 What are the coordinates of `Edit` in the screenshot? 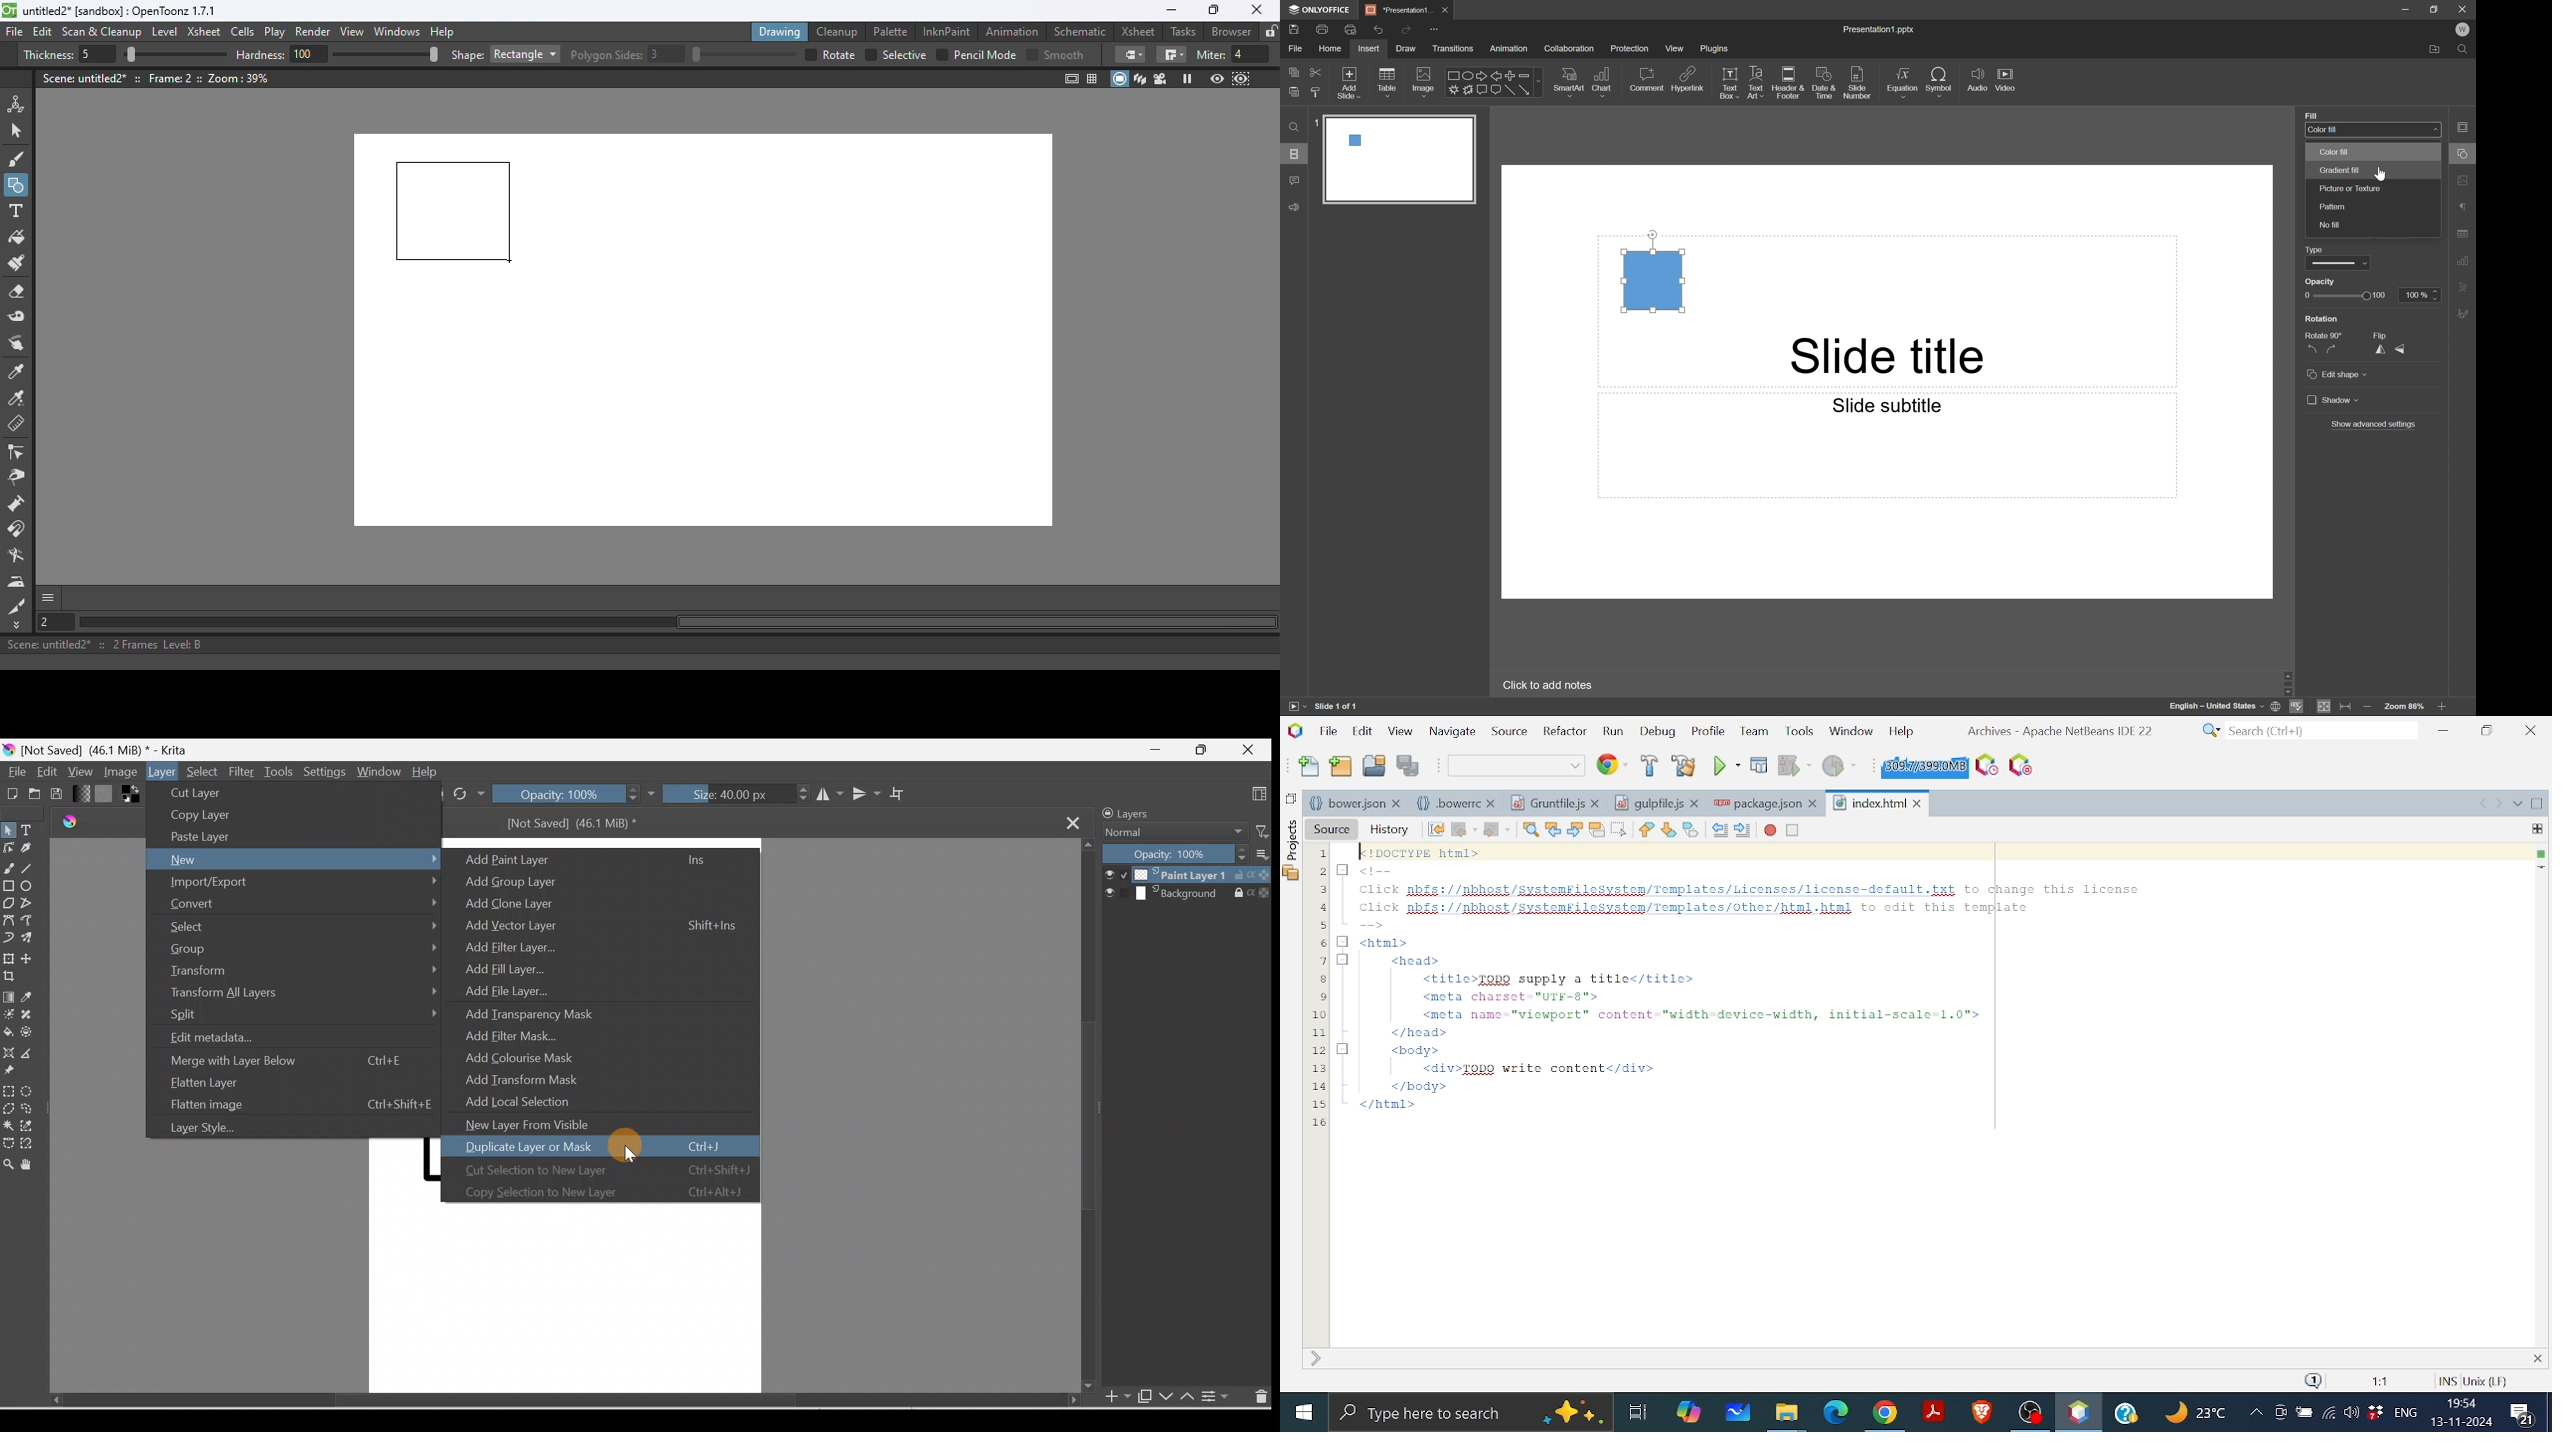 It's located at (44, 770).